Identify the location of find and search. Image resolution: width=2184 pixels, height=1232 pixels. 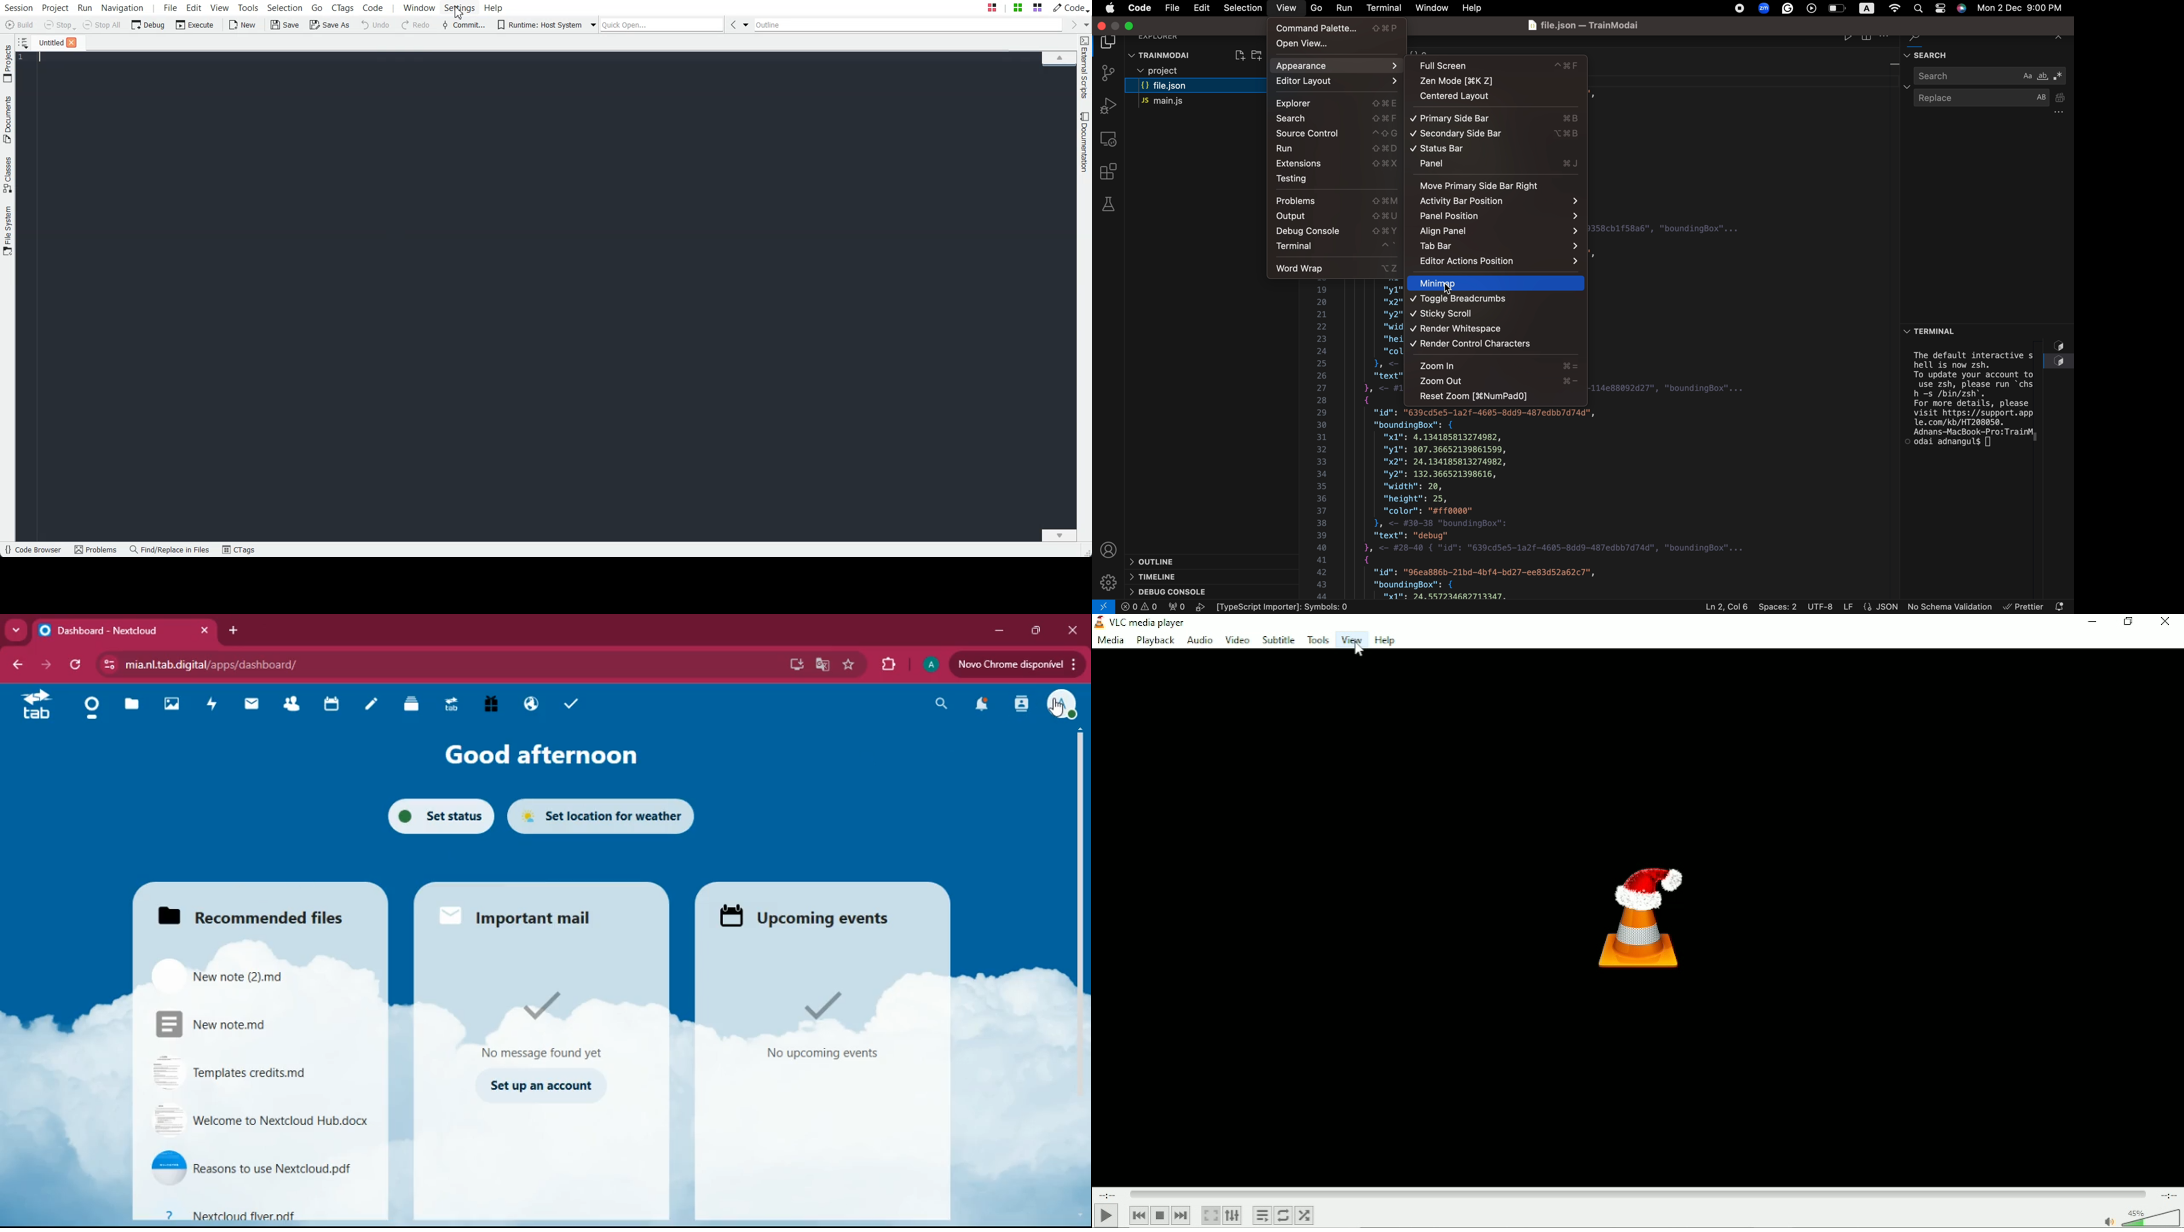
(1990, 43).